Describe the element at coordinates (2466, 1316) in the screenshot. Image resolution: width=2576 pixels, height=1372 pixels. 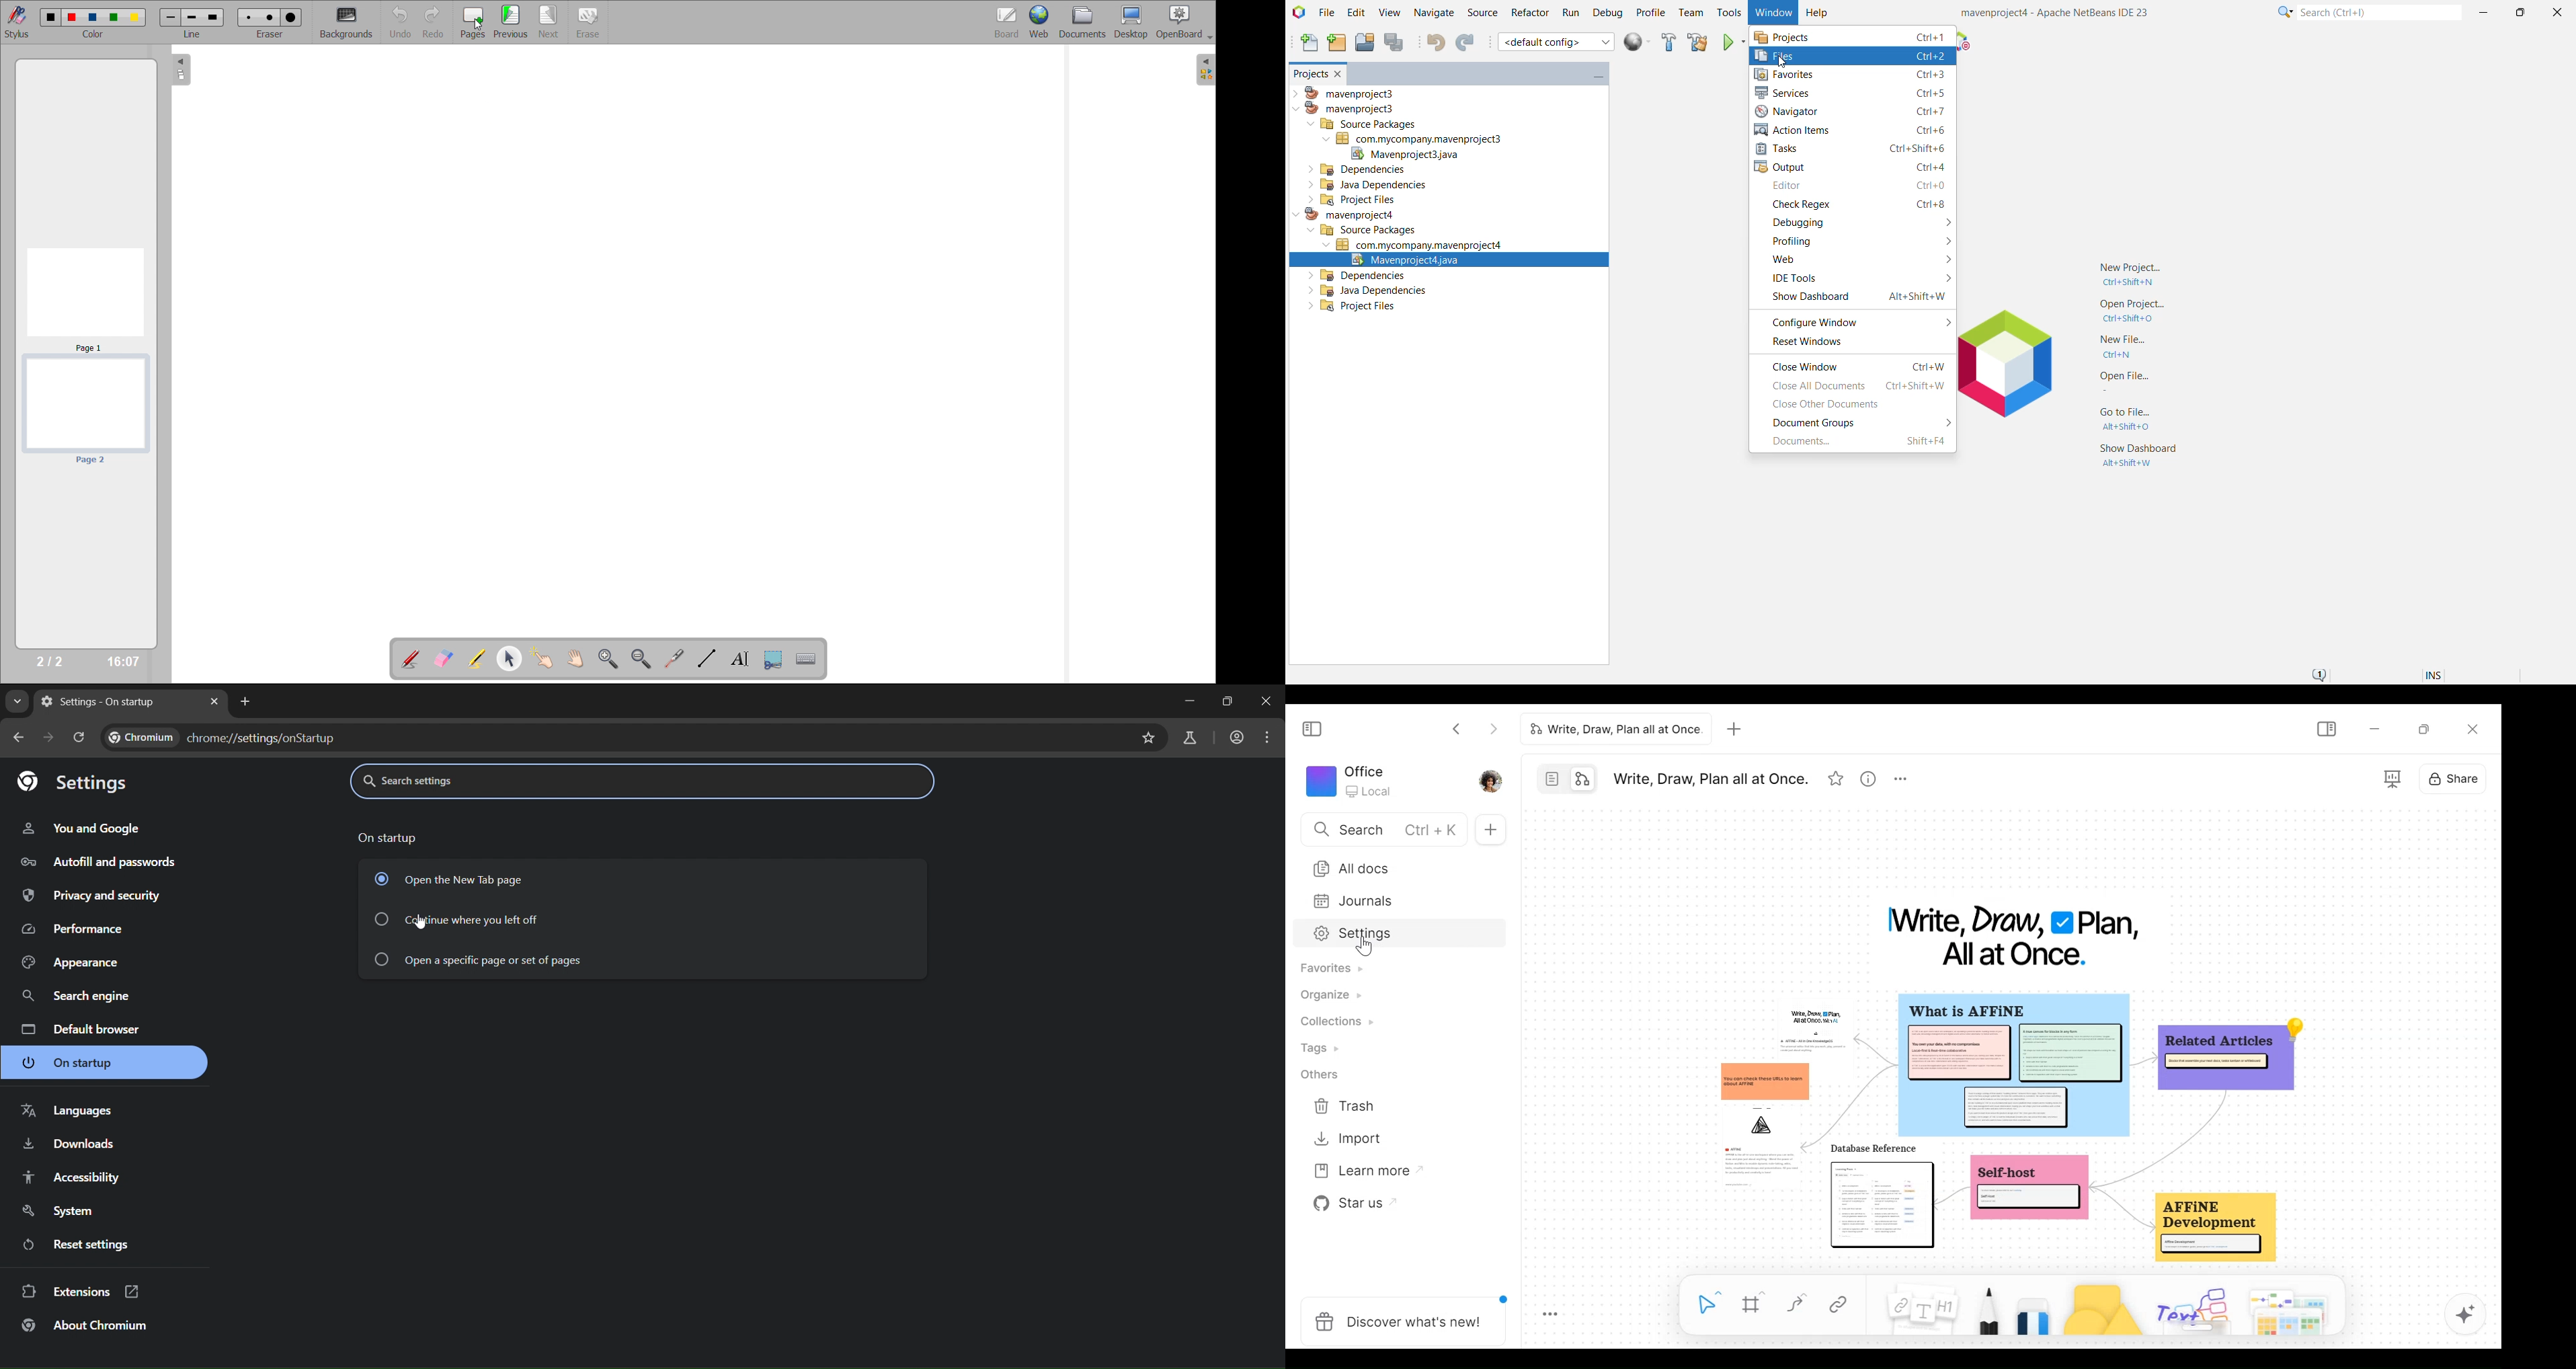
I see `AFFiNE AI` at that location.